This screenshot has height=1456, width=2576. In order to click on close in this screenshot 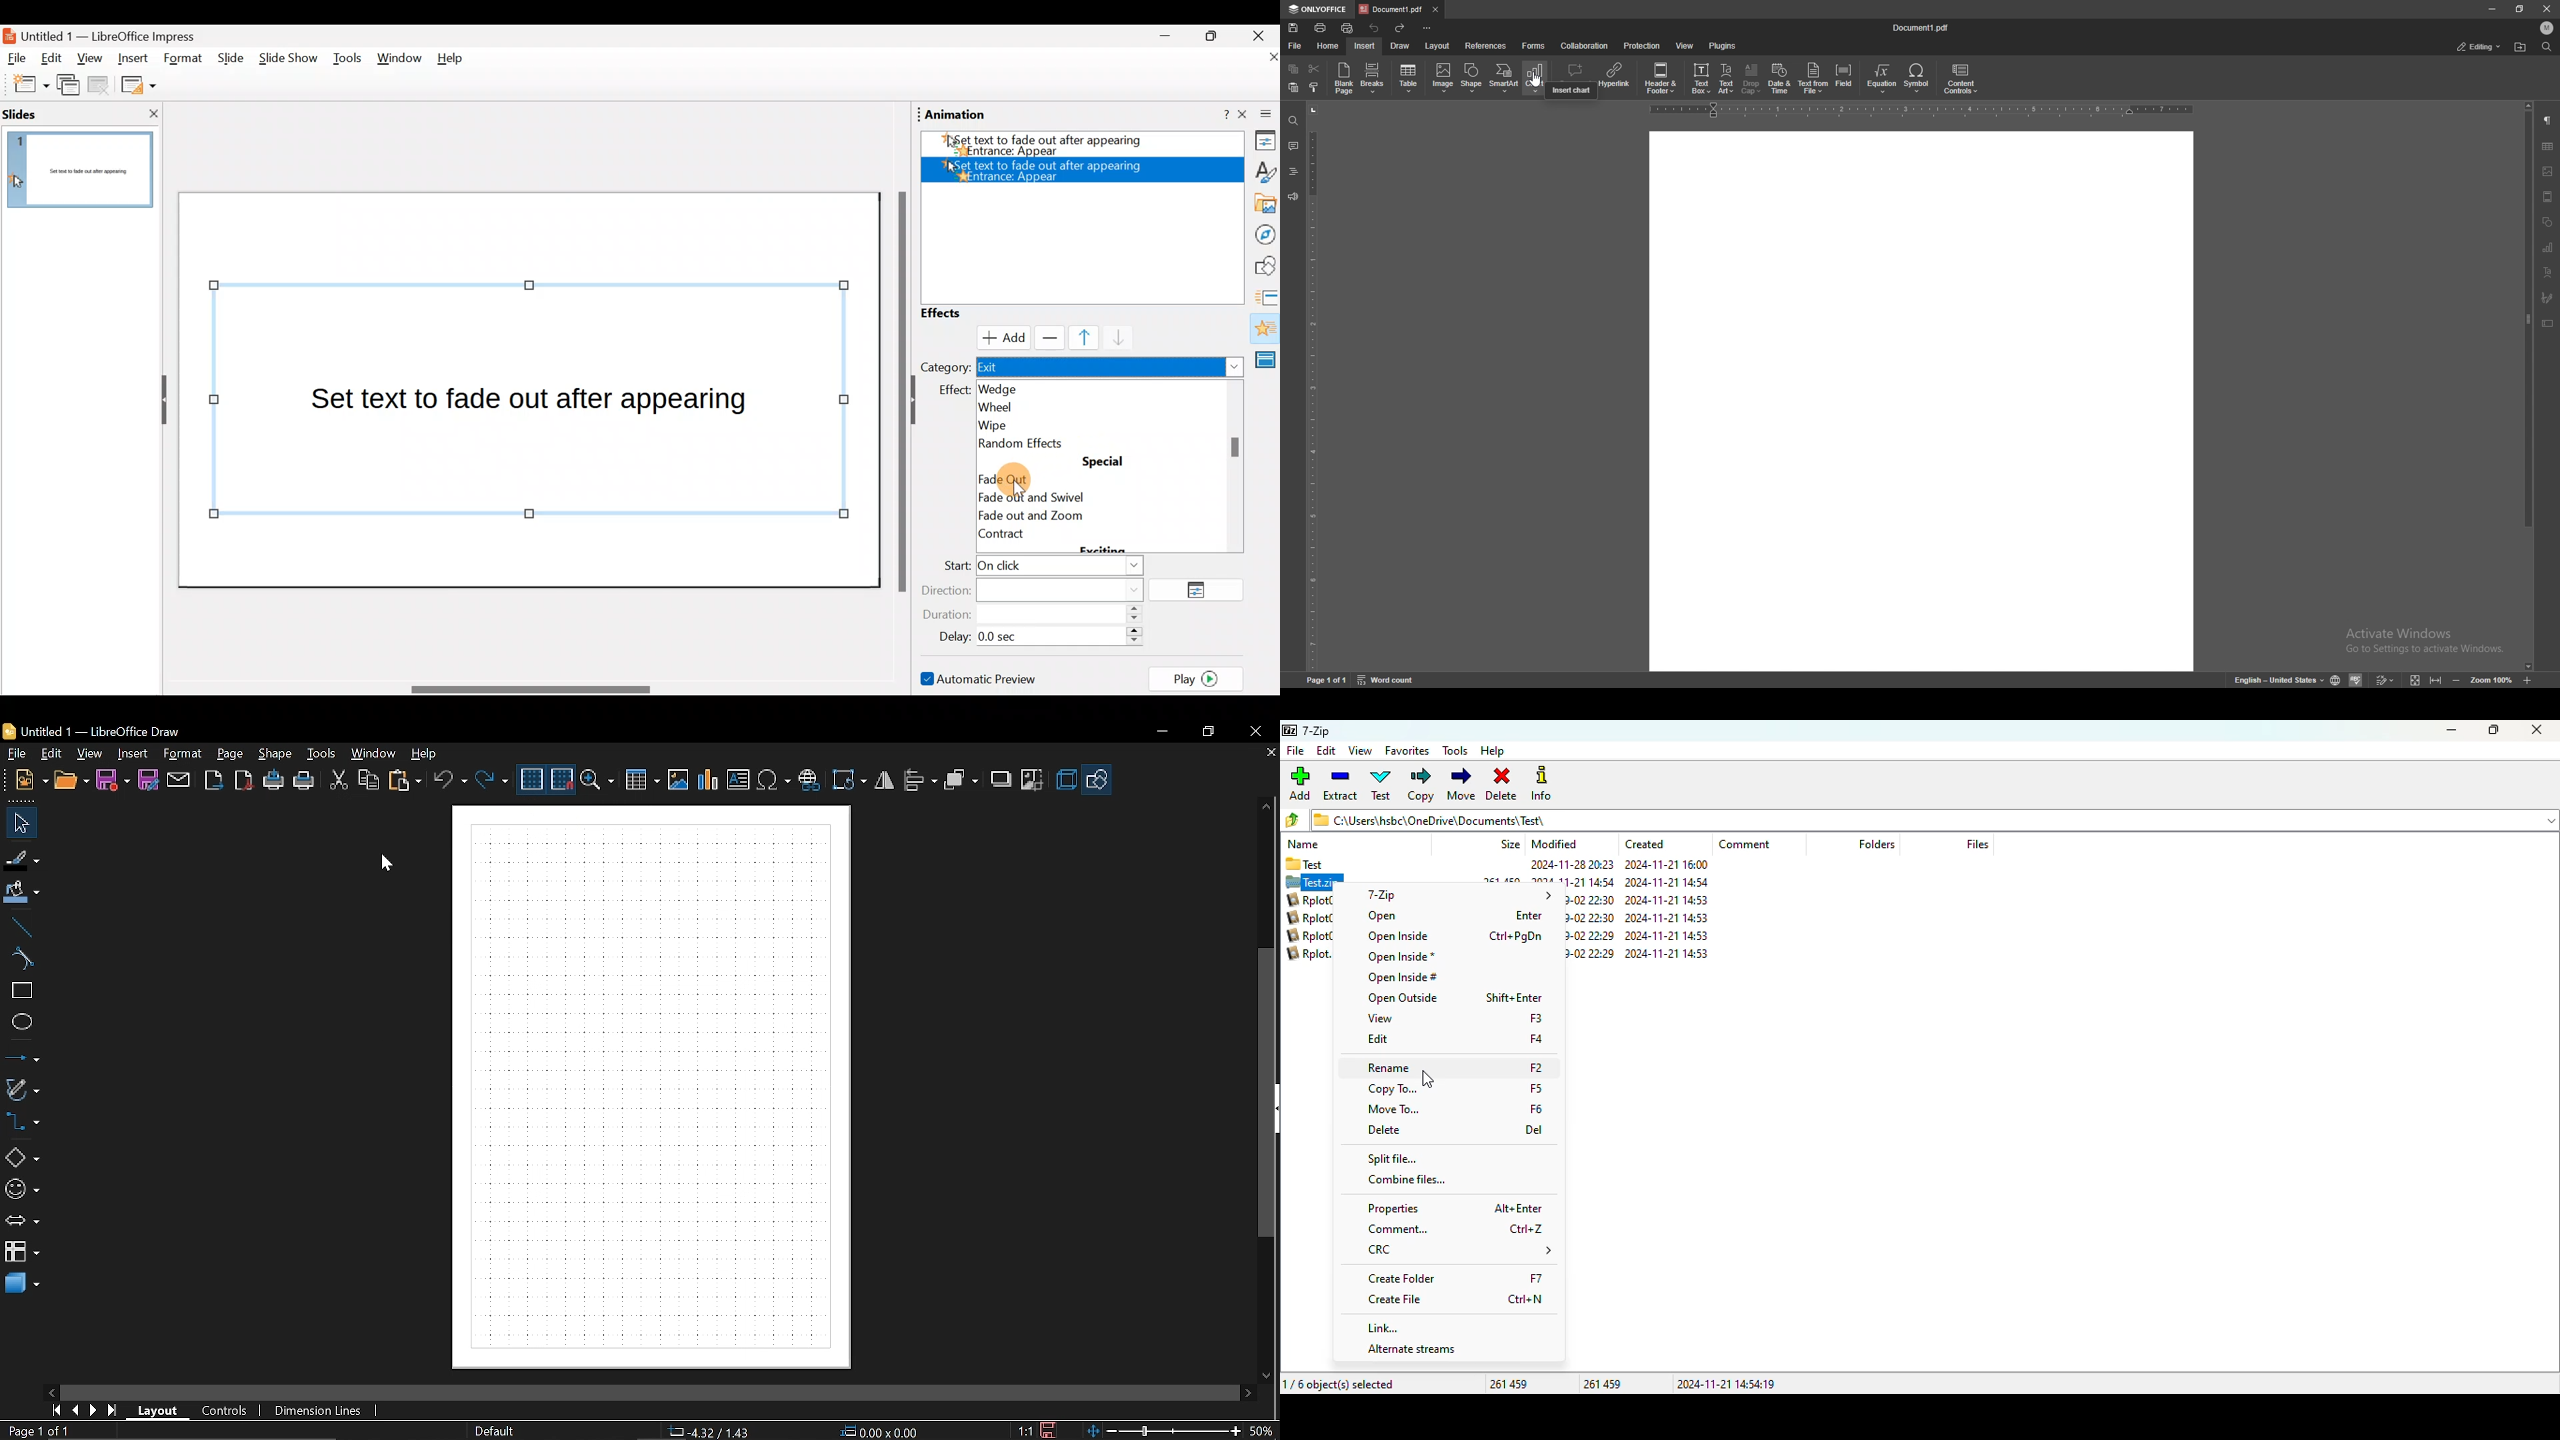, I will do `click(1253, 732)`.